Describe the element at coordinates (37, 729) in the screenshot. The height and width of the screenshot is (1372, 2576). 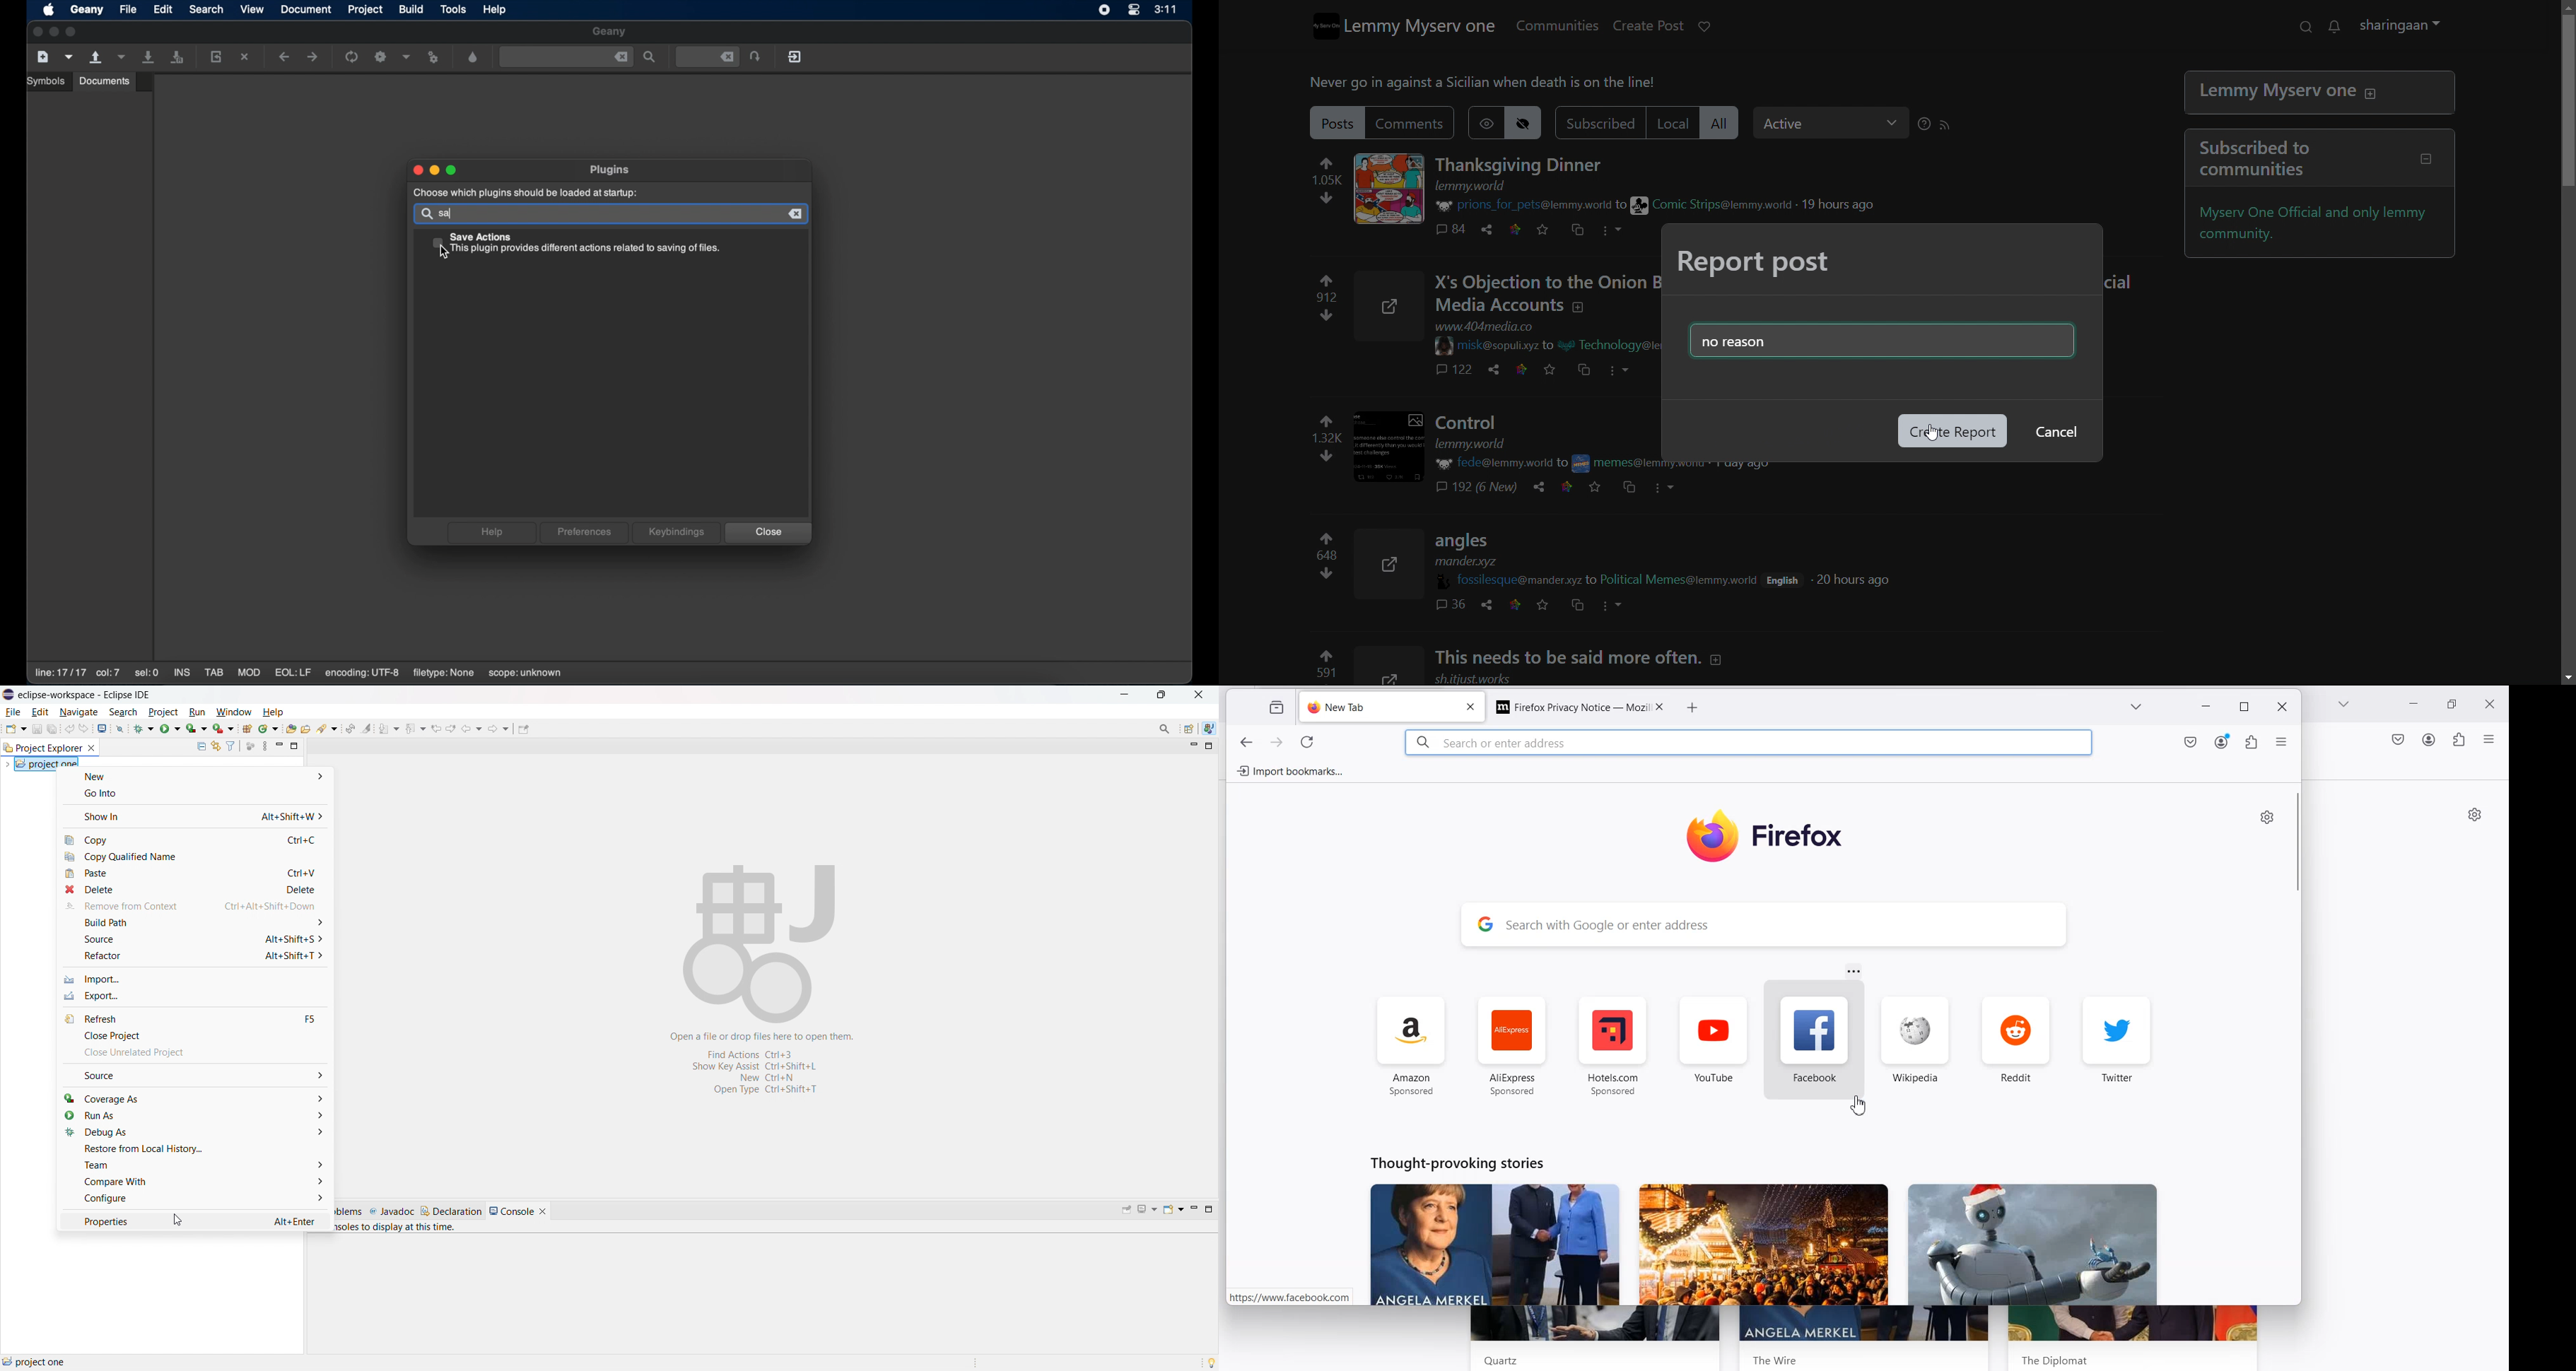
I see `save` at that location.